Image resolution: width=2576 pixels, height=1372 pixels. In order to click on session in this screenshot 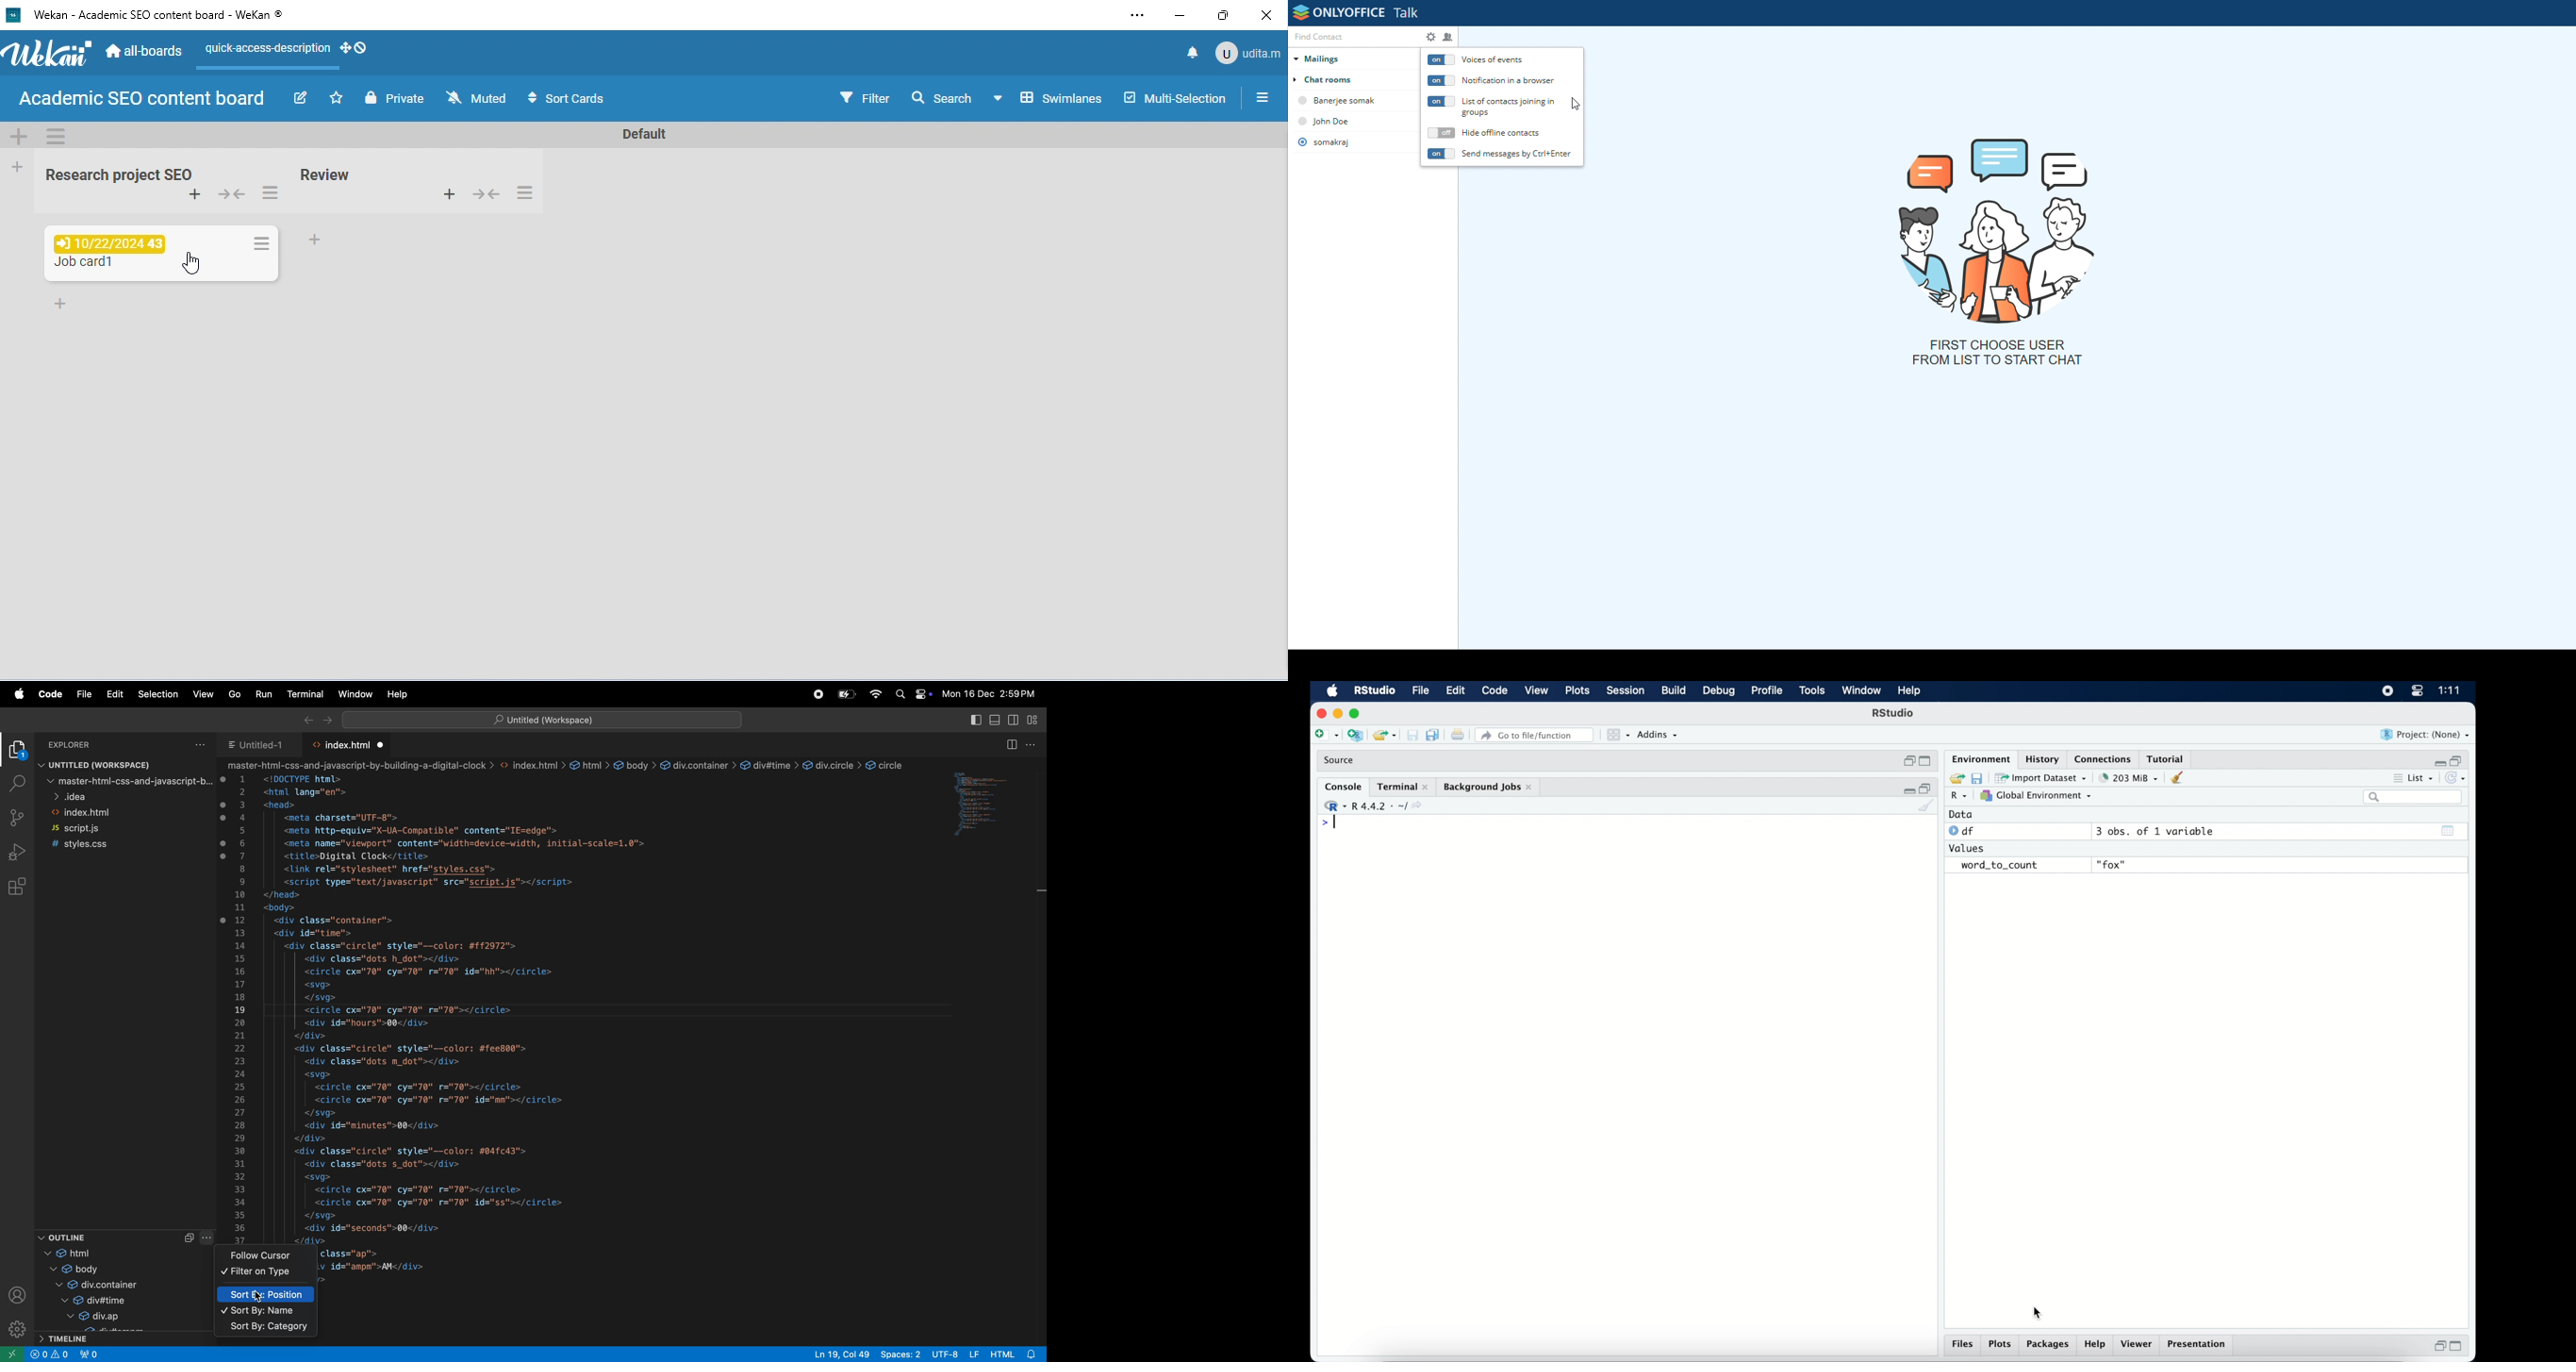, I will do `click(1625, 691)`.